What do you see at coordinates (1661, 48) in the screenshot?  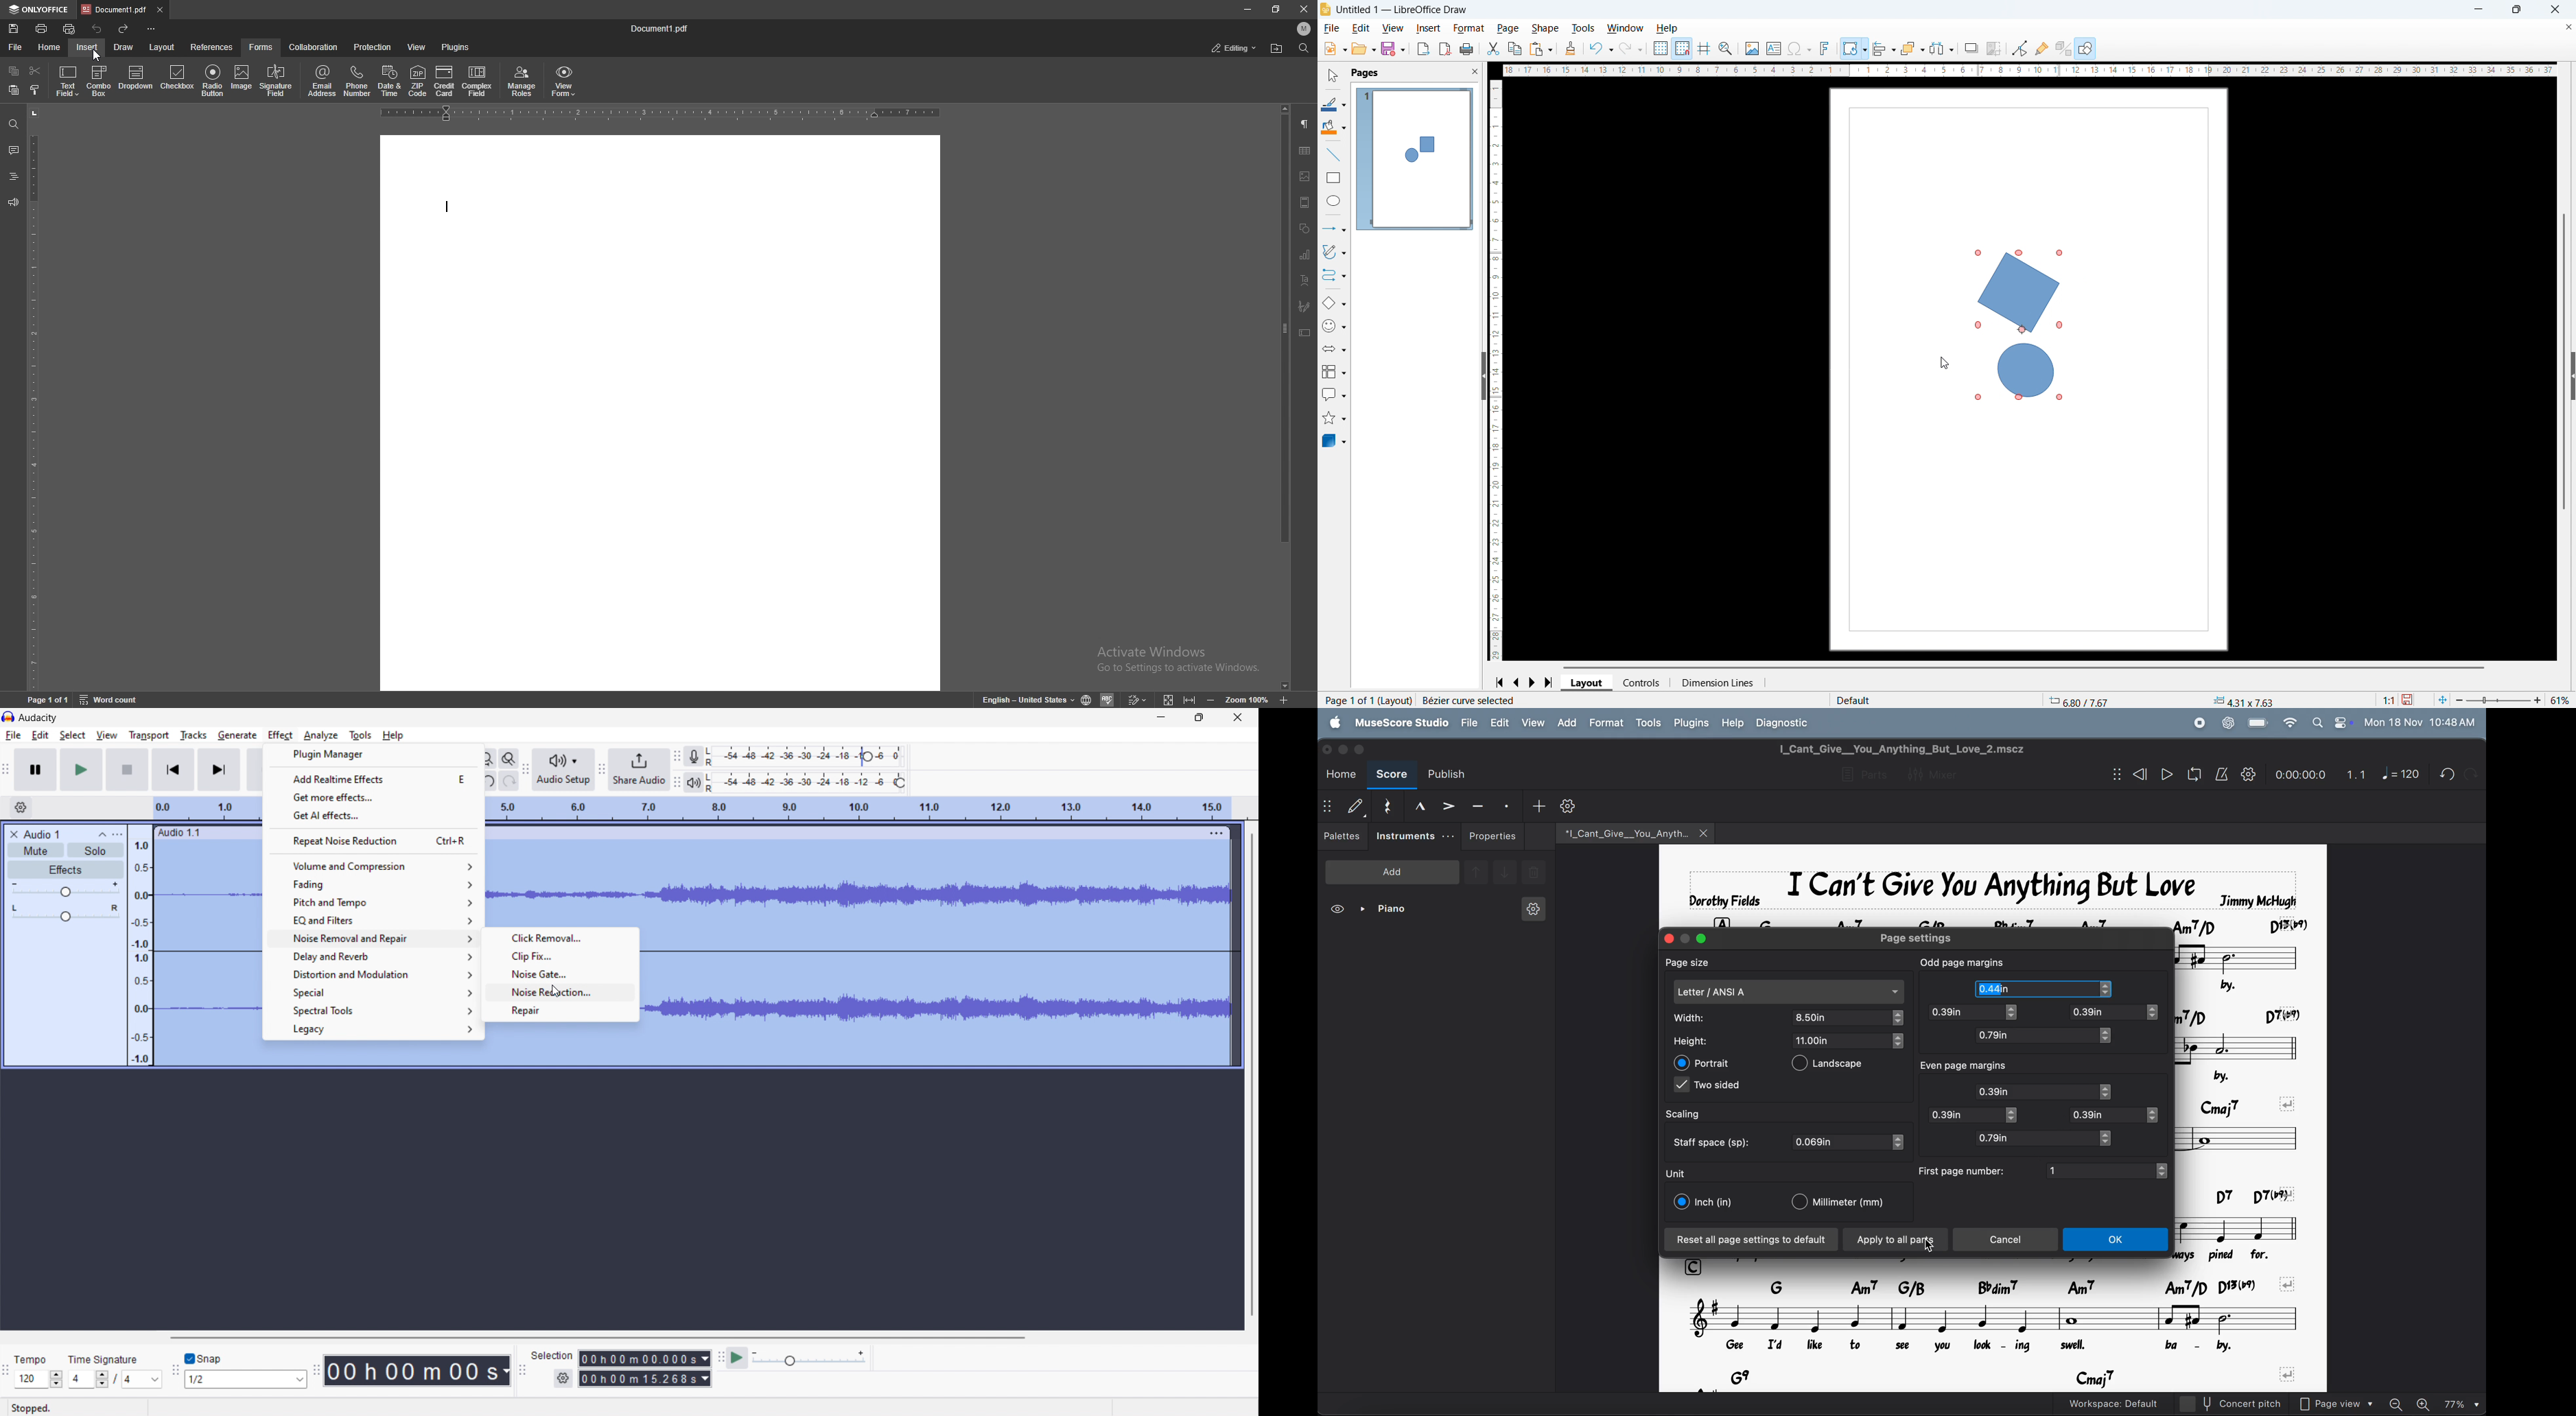 I see `Show grid` at bounding box center [1661, 48].